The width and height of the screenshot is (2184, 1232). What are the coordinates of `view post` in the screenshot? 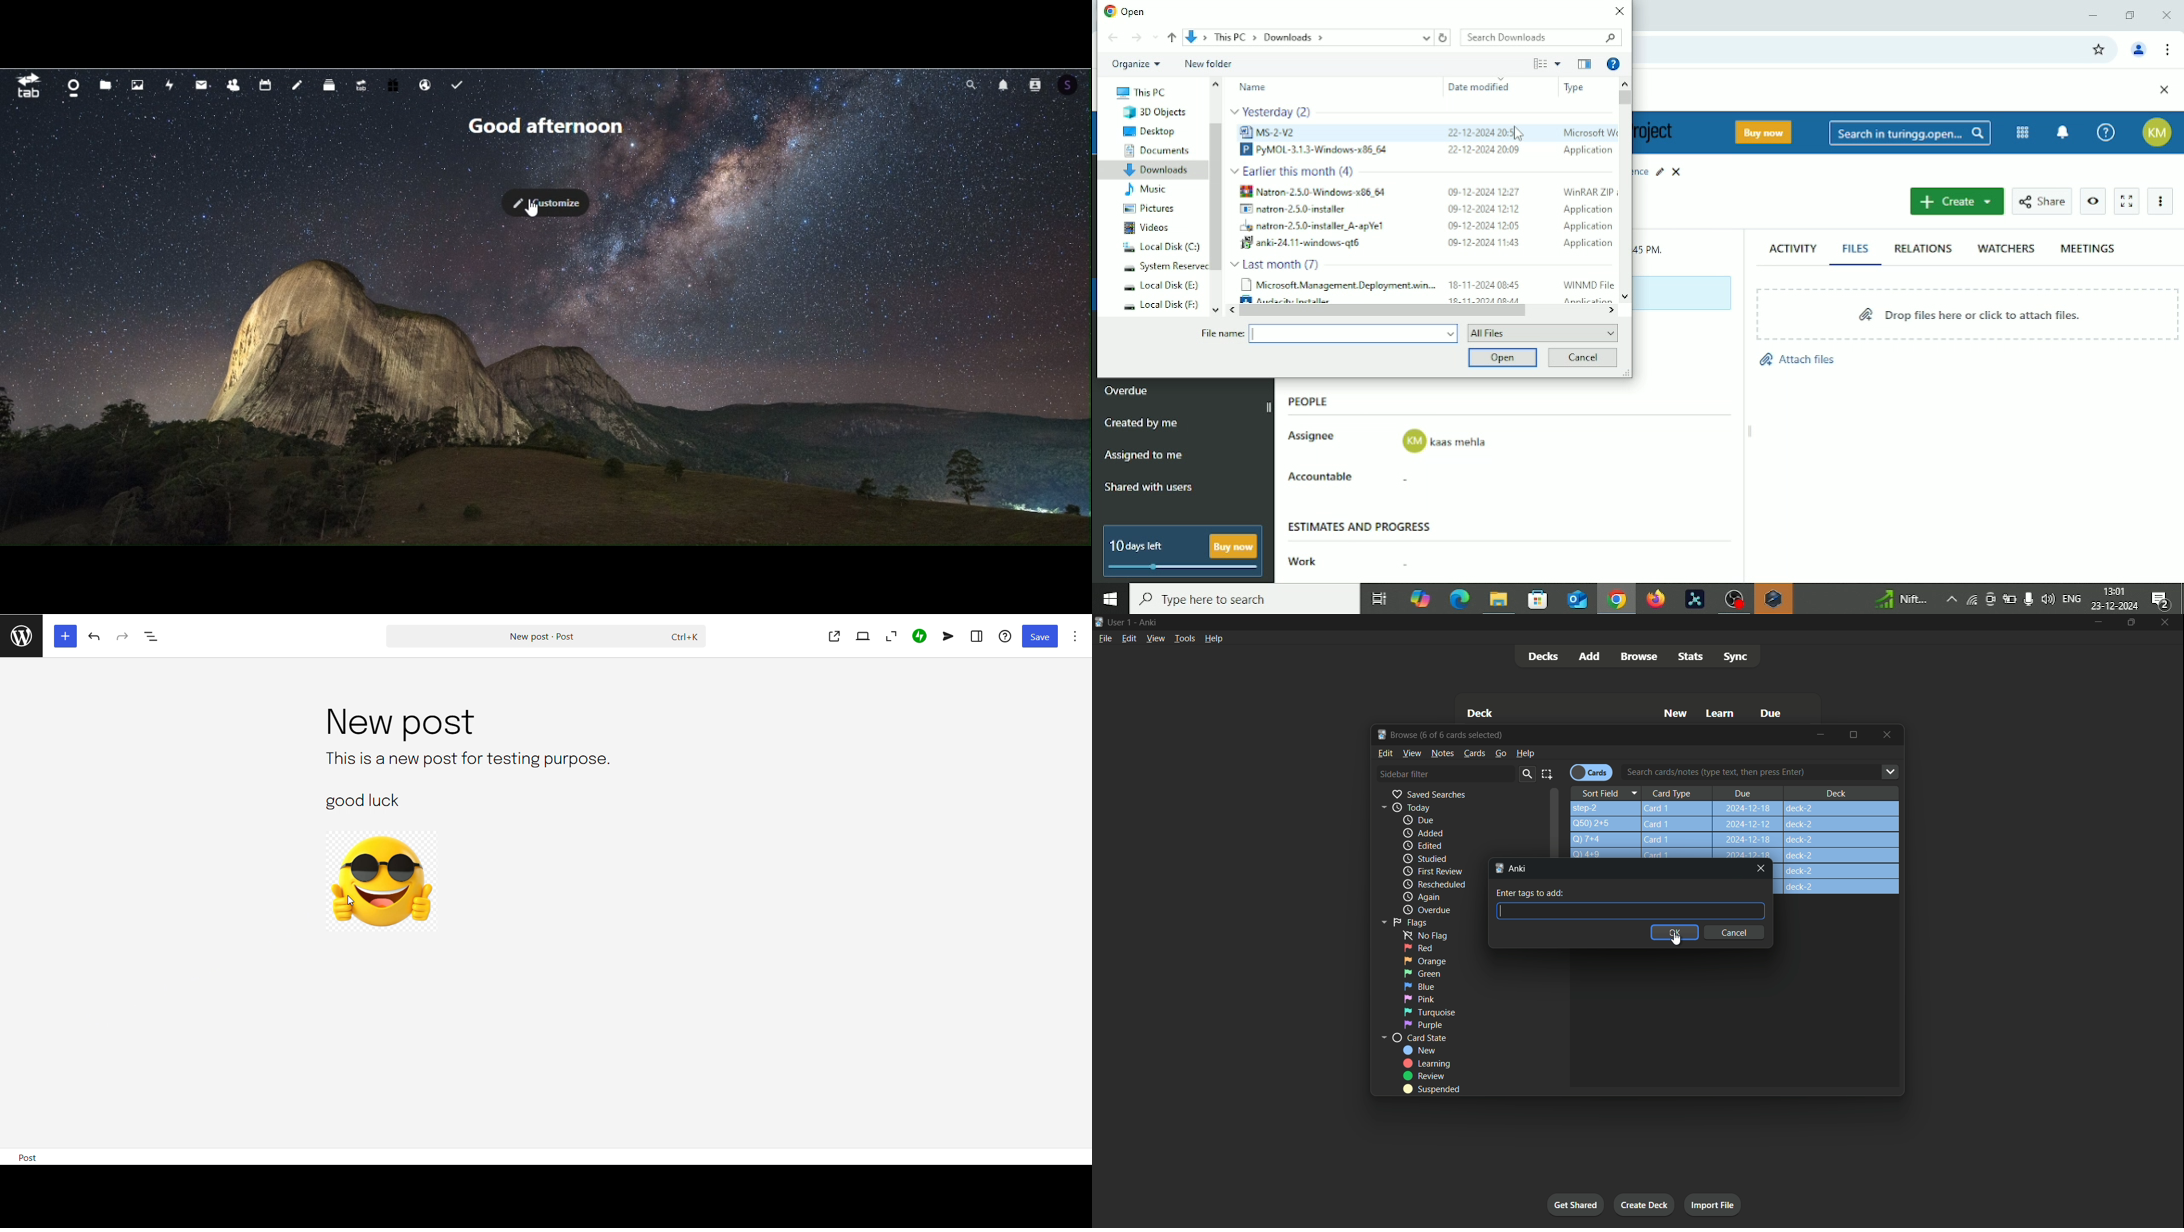 It's located at (834, 637).